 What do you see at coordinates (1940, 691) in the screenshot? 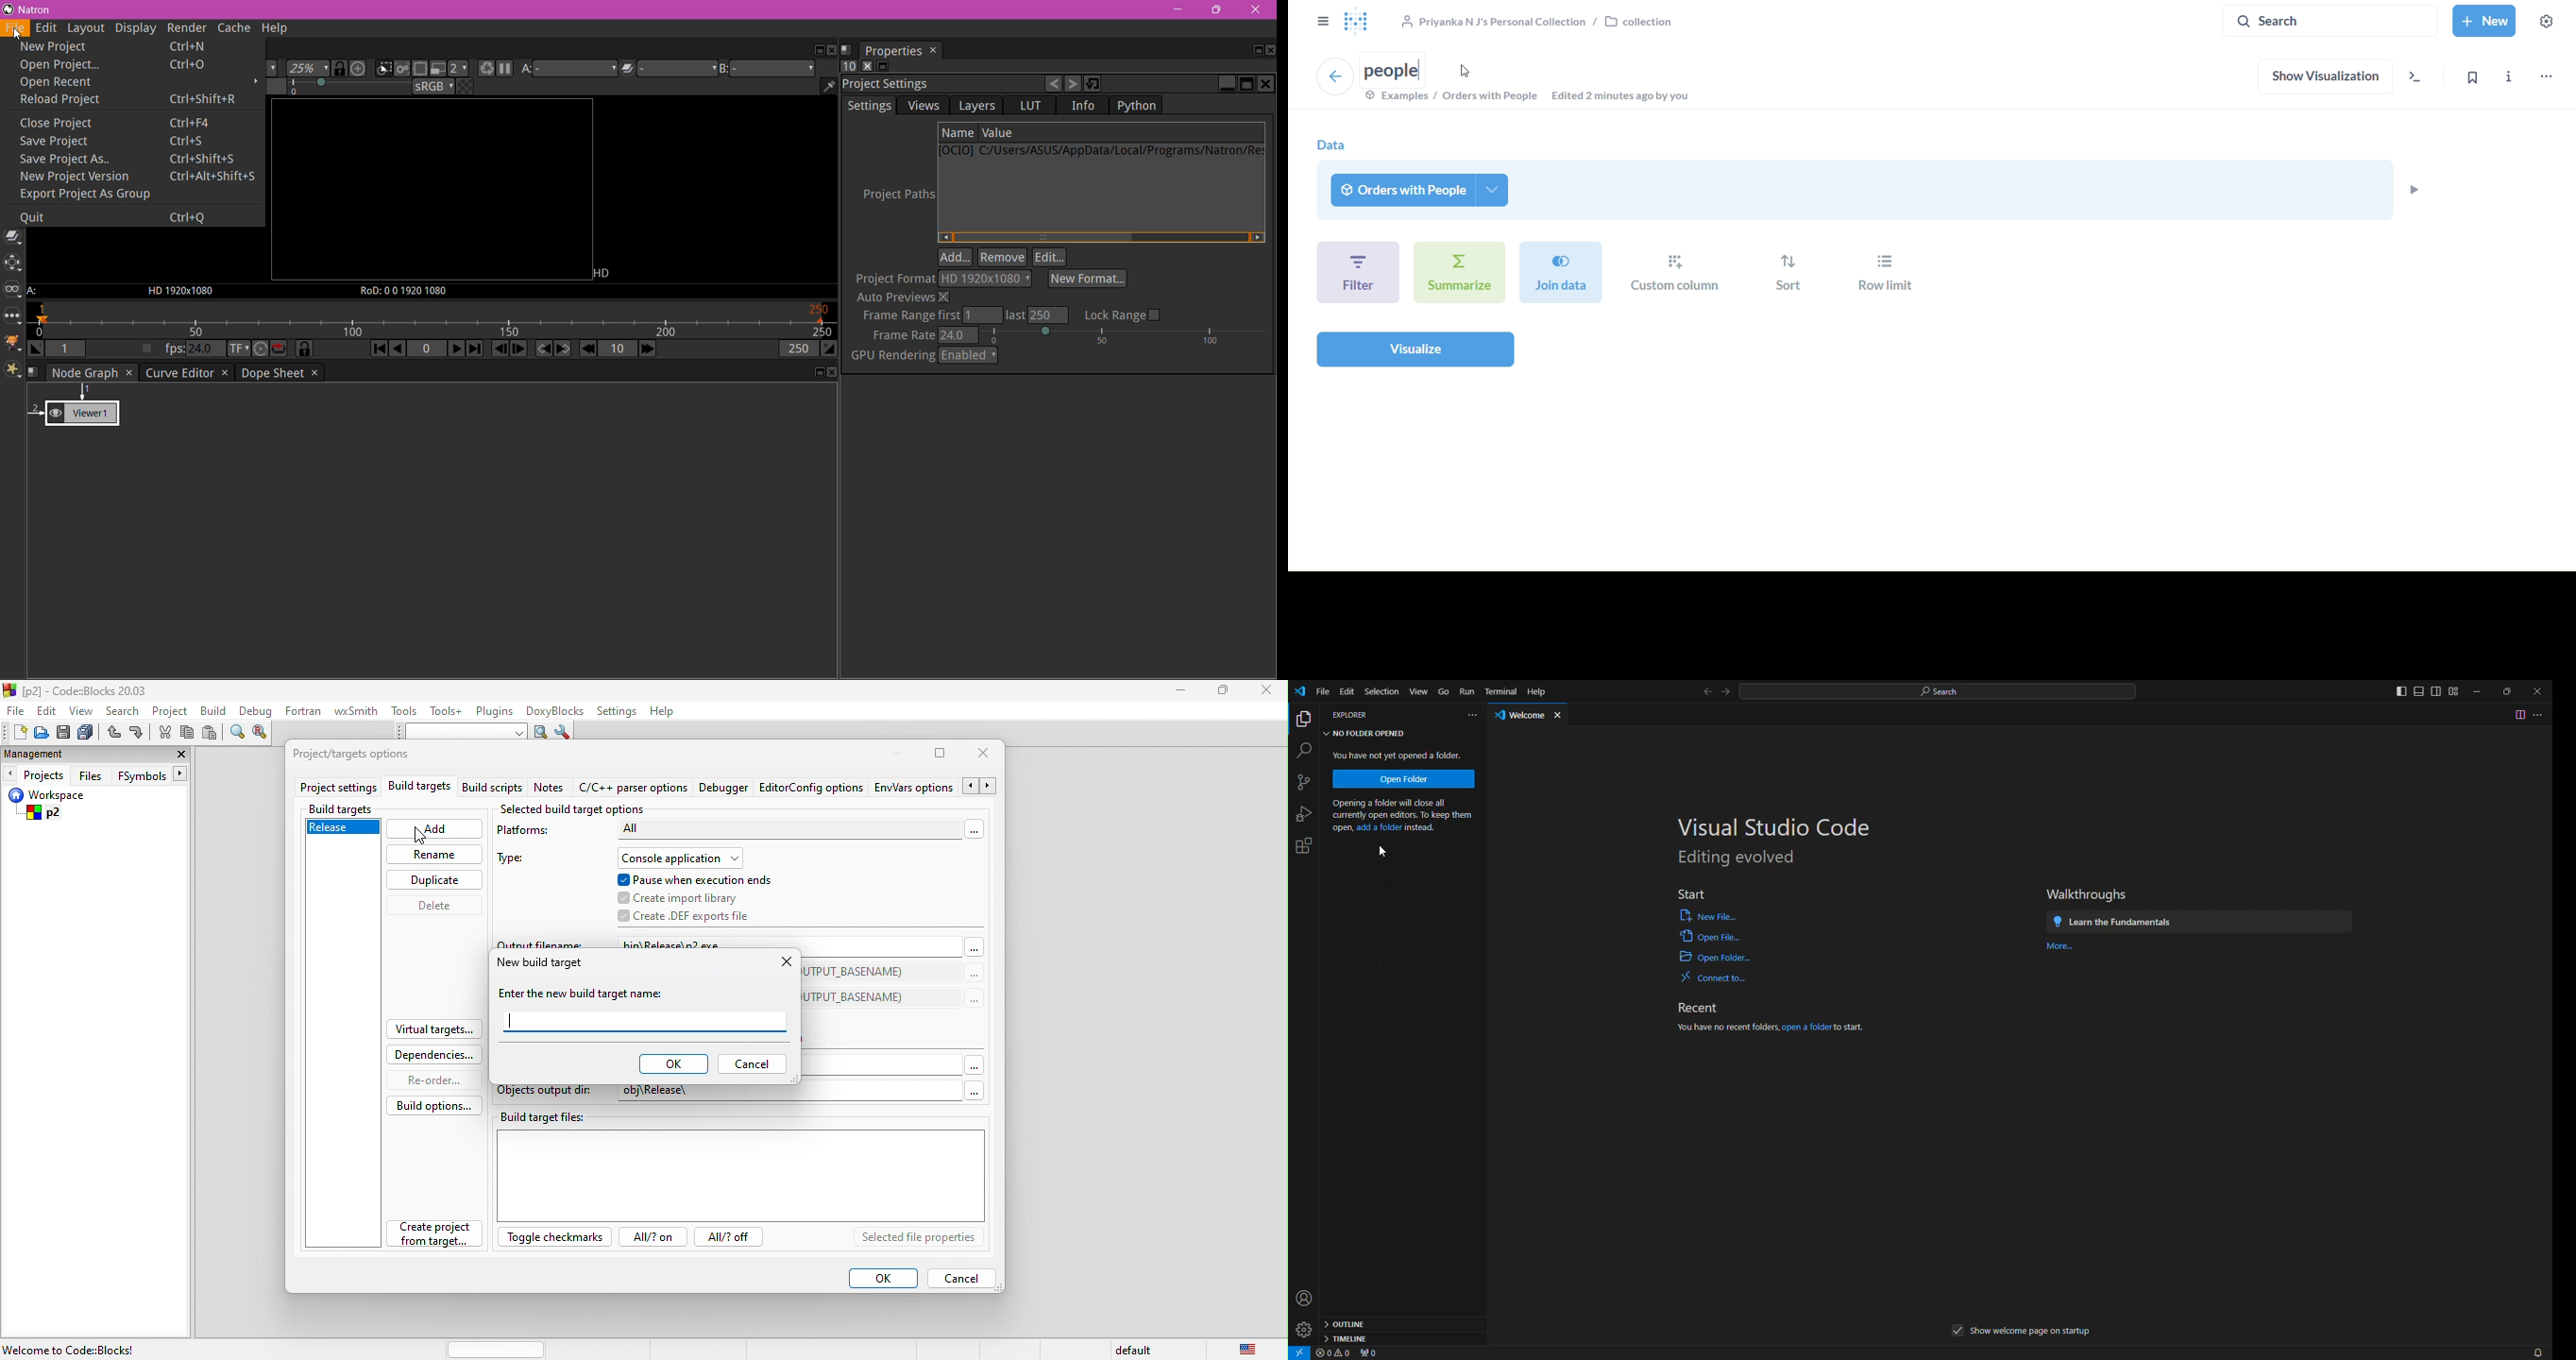
I see `search` at bounding box center [1940, 691].